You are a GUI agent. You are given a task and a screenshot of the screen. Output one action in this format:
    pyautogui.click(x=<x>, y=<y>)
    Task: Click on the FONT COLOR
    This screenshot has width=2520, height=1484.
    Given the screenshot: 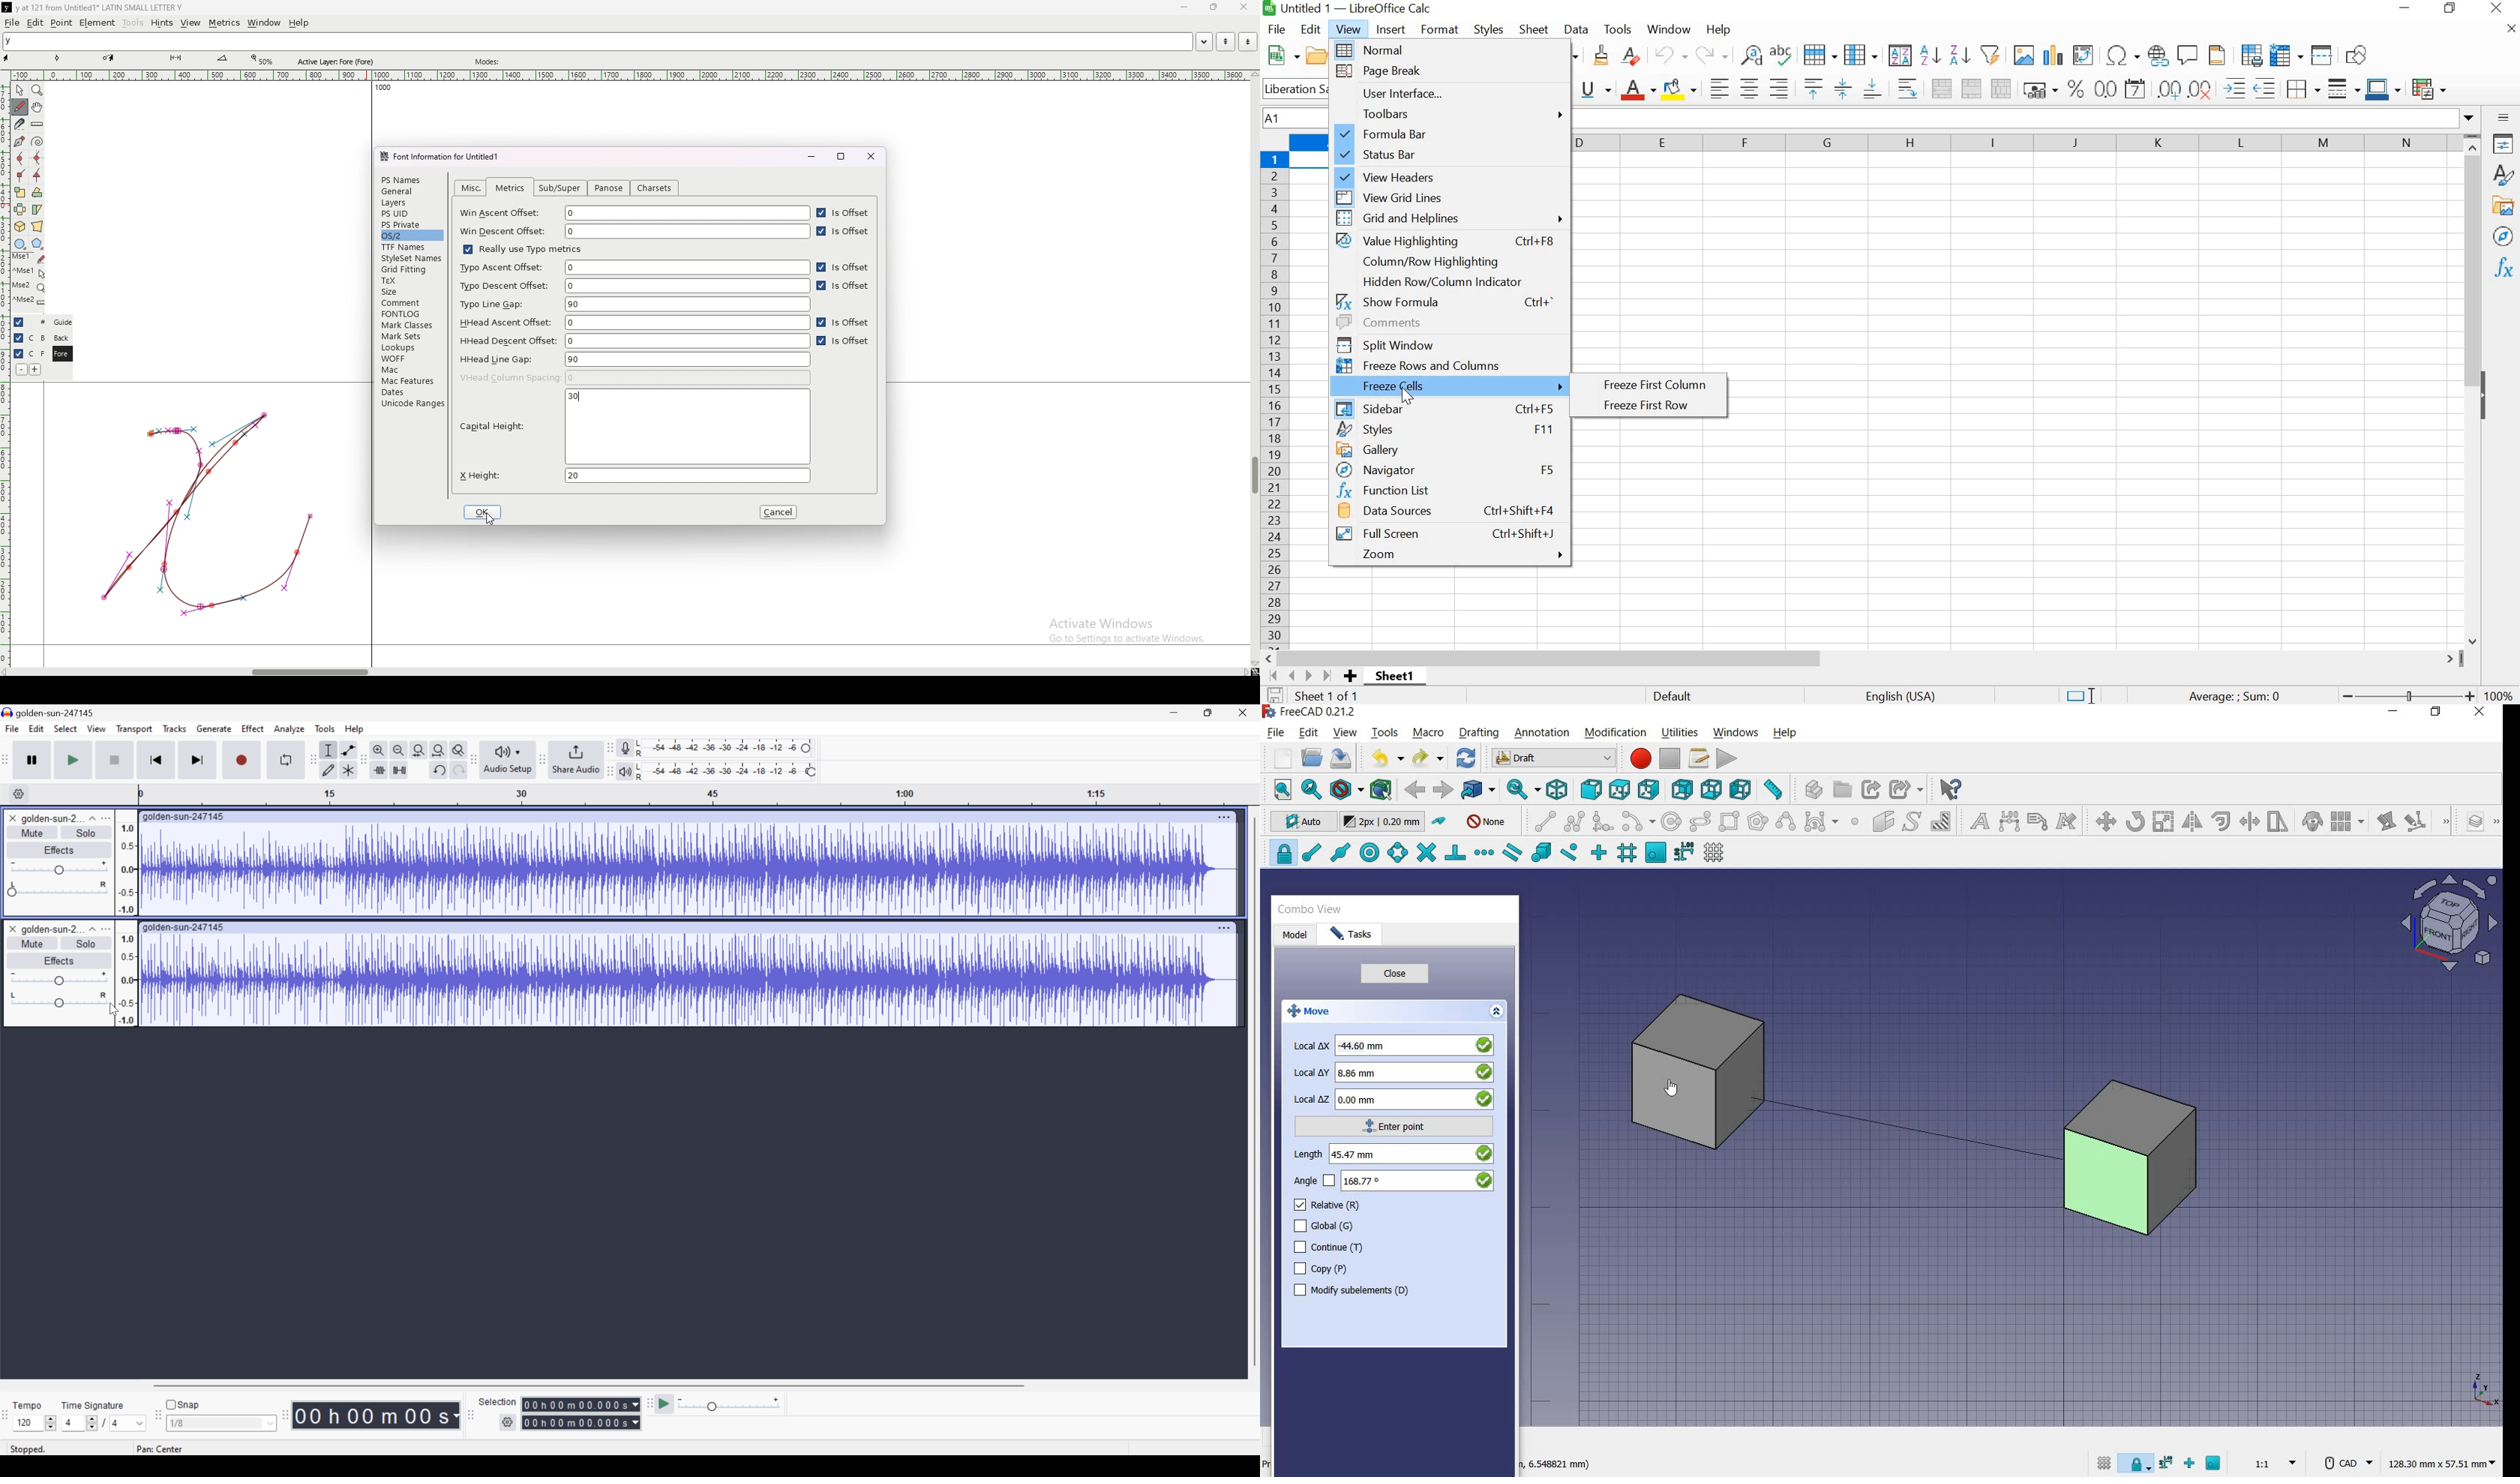 What is the action you would take?
    pyautogui.click(x=1637, y=90)
    